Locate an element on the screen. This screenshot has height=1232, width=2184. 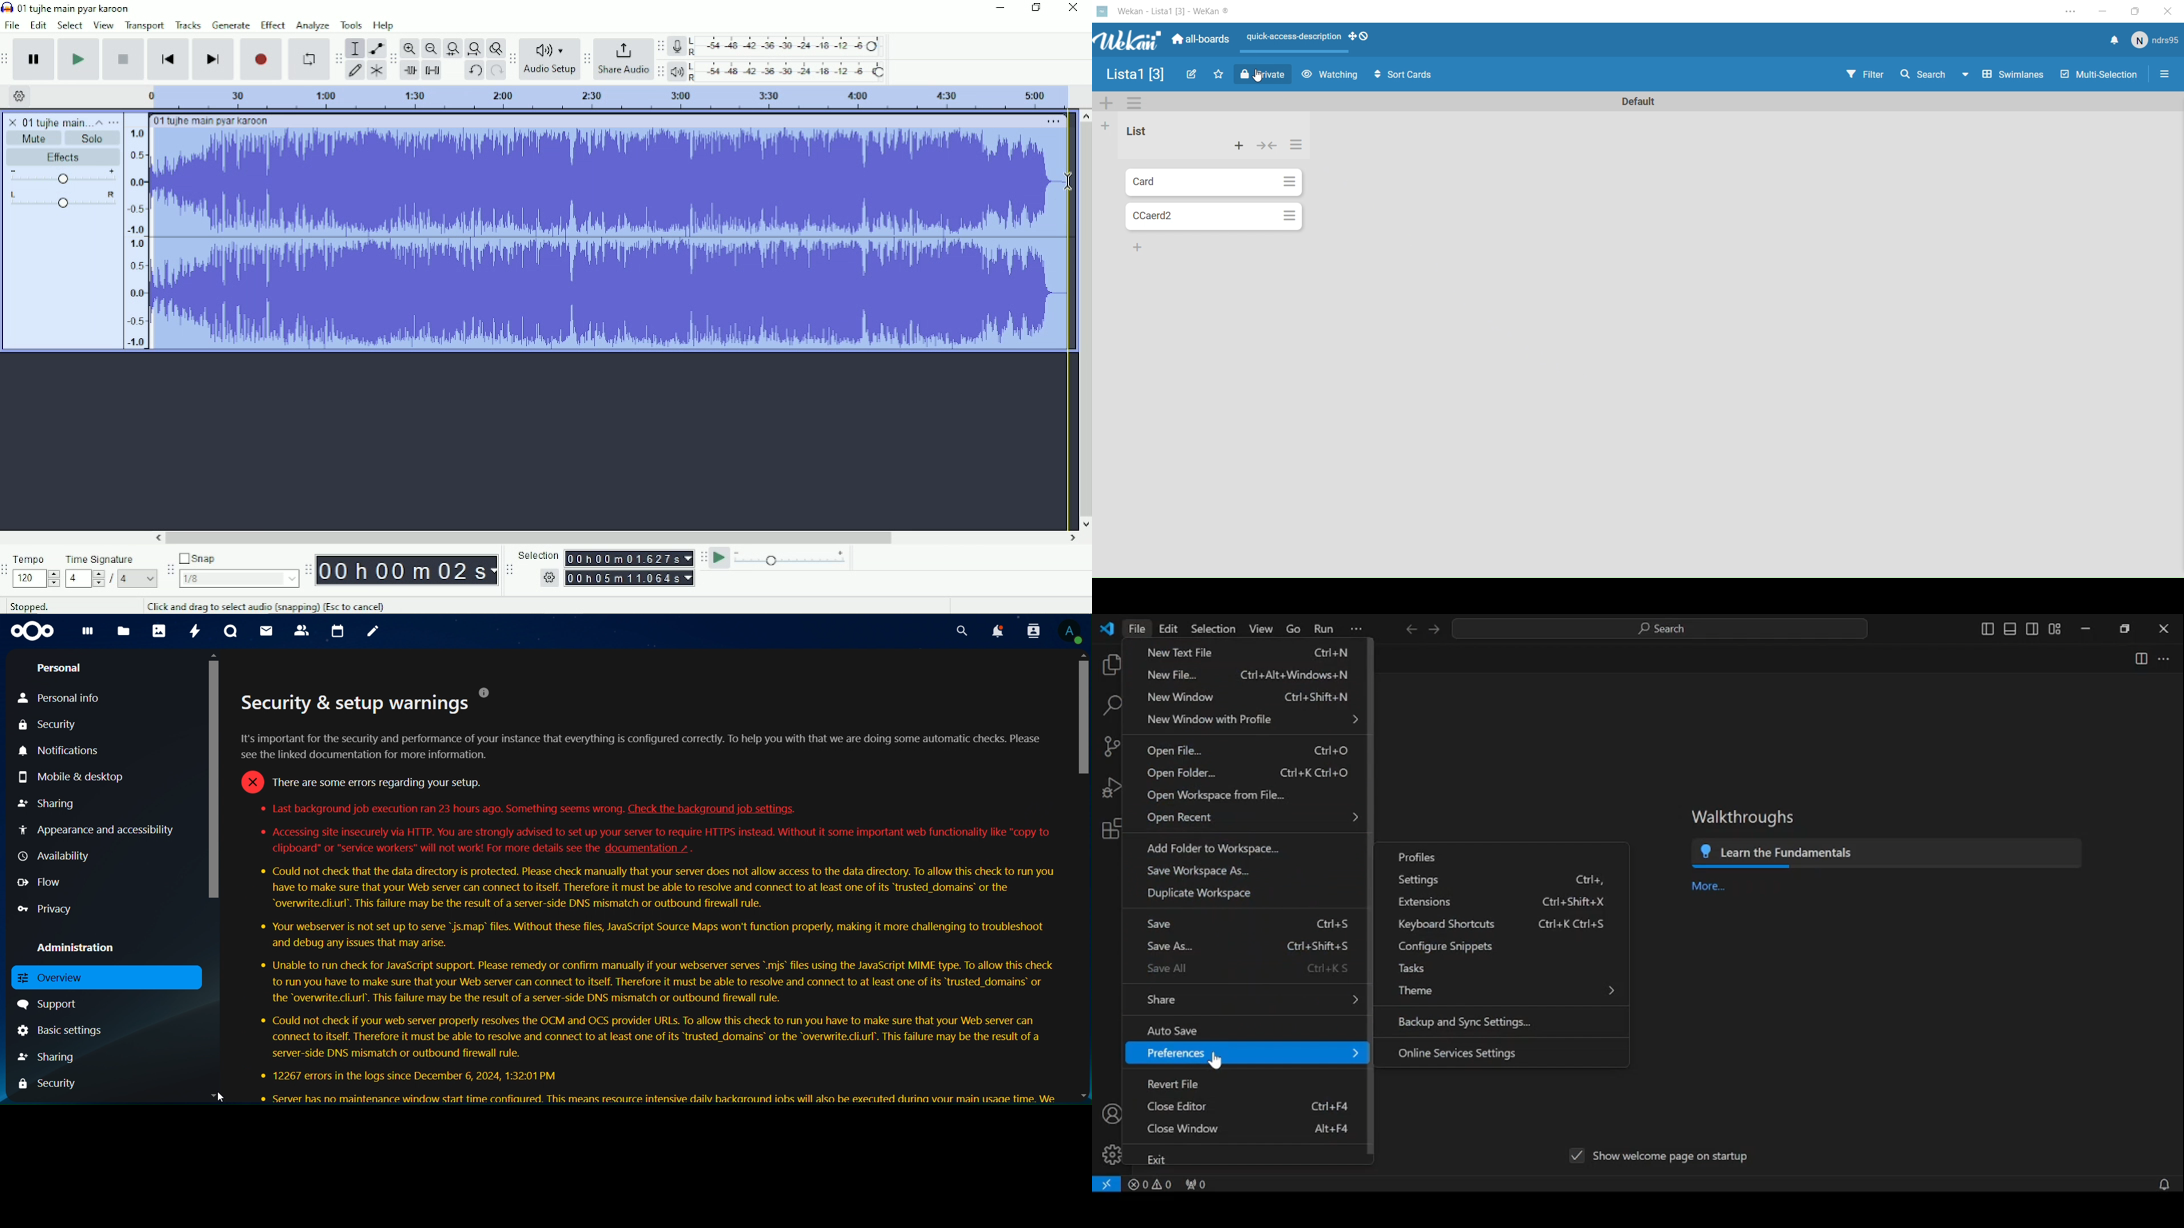
Share Audio is located at coordinates (623, 59).